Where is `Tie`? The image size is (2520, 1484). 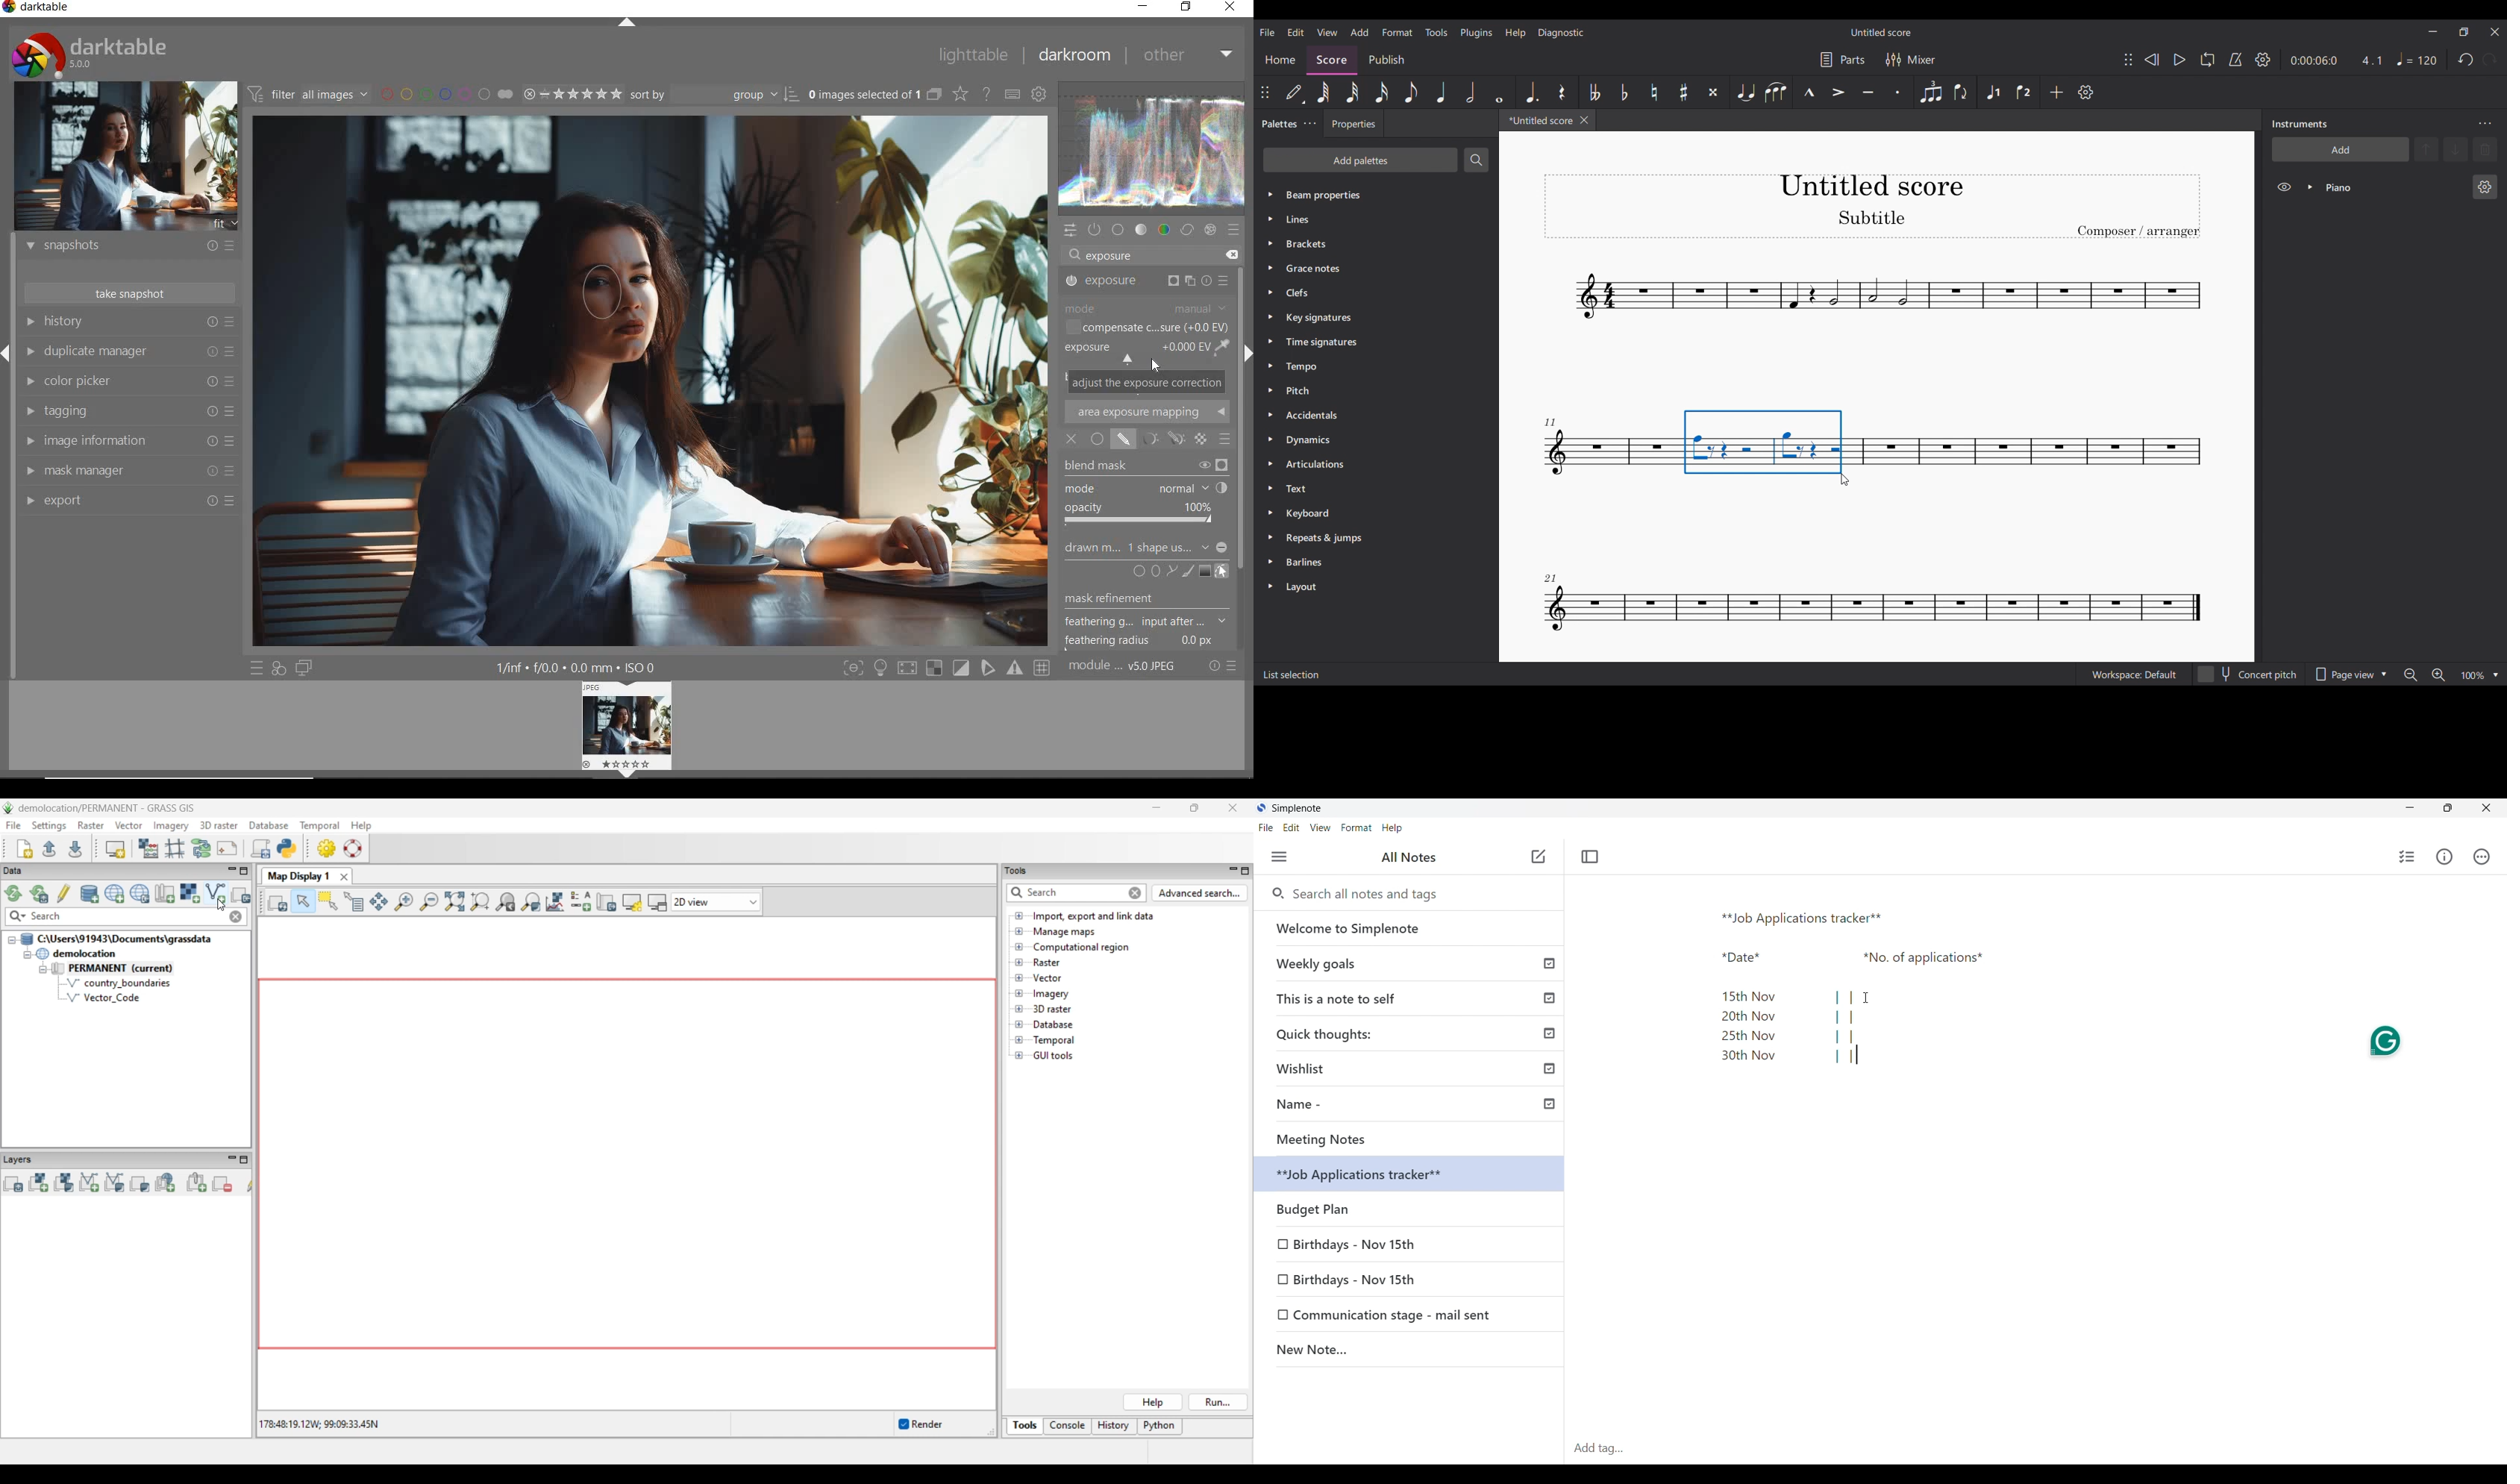 Tie is located at coordinates (1746, 92).